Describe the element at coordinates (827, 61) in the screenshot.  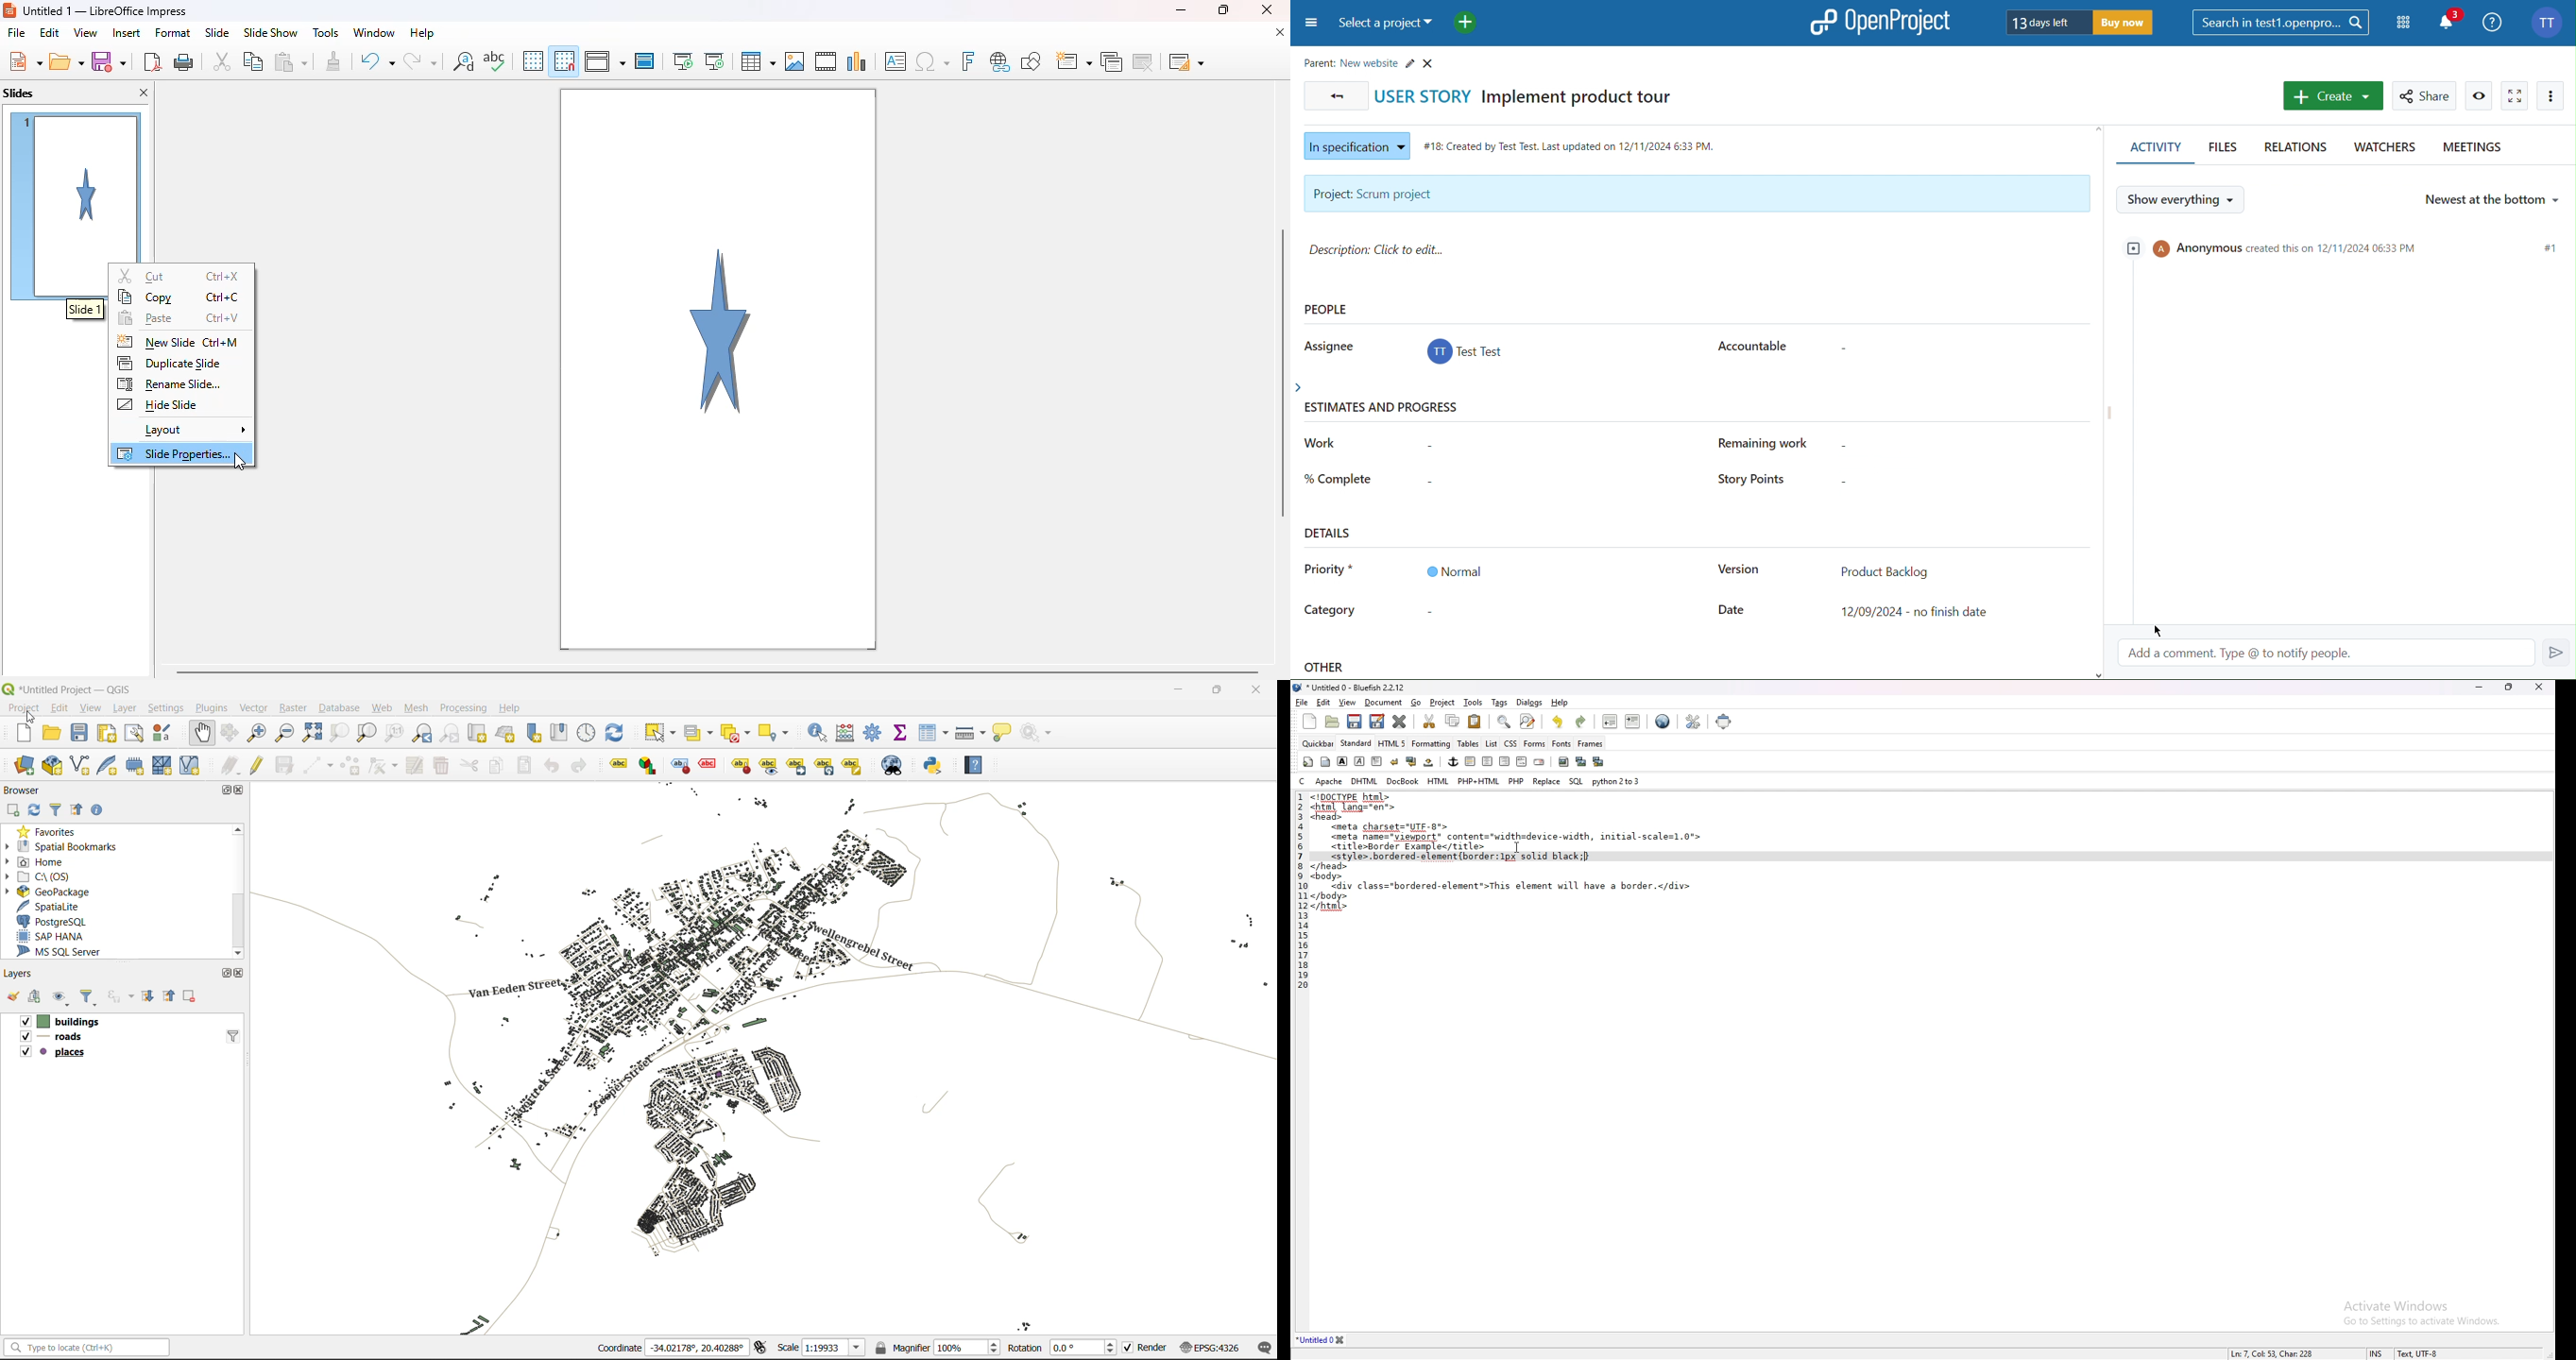
I see `insert audio or video` at that location.